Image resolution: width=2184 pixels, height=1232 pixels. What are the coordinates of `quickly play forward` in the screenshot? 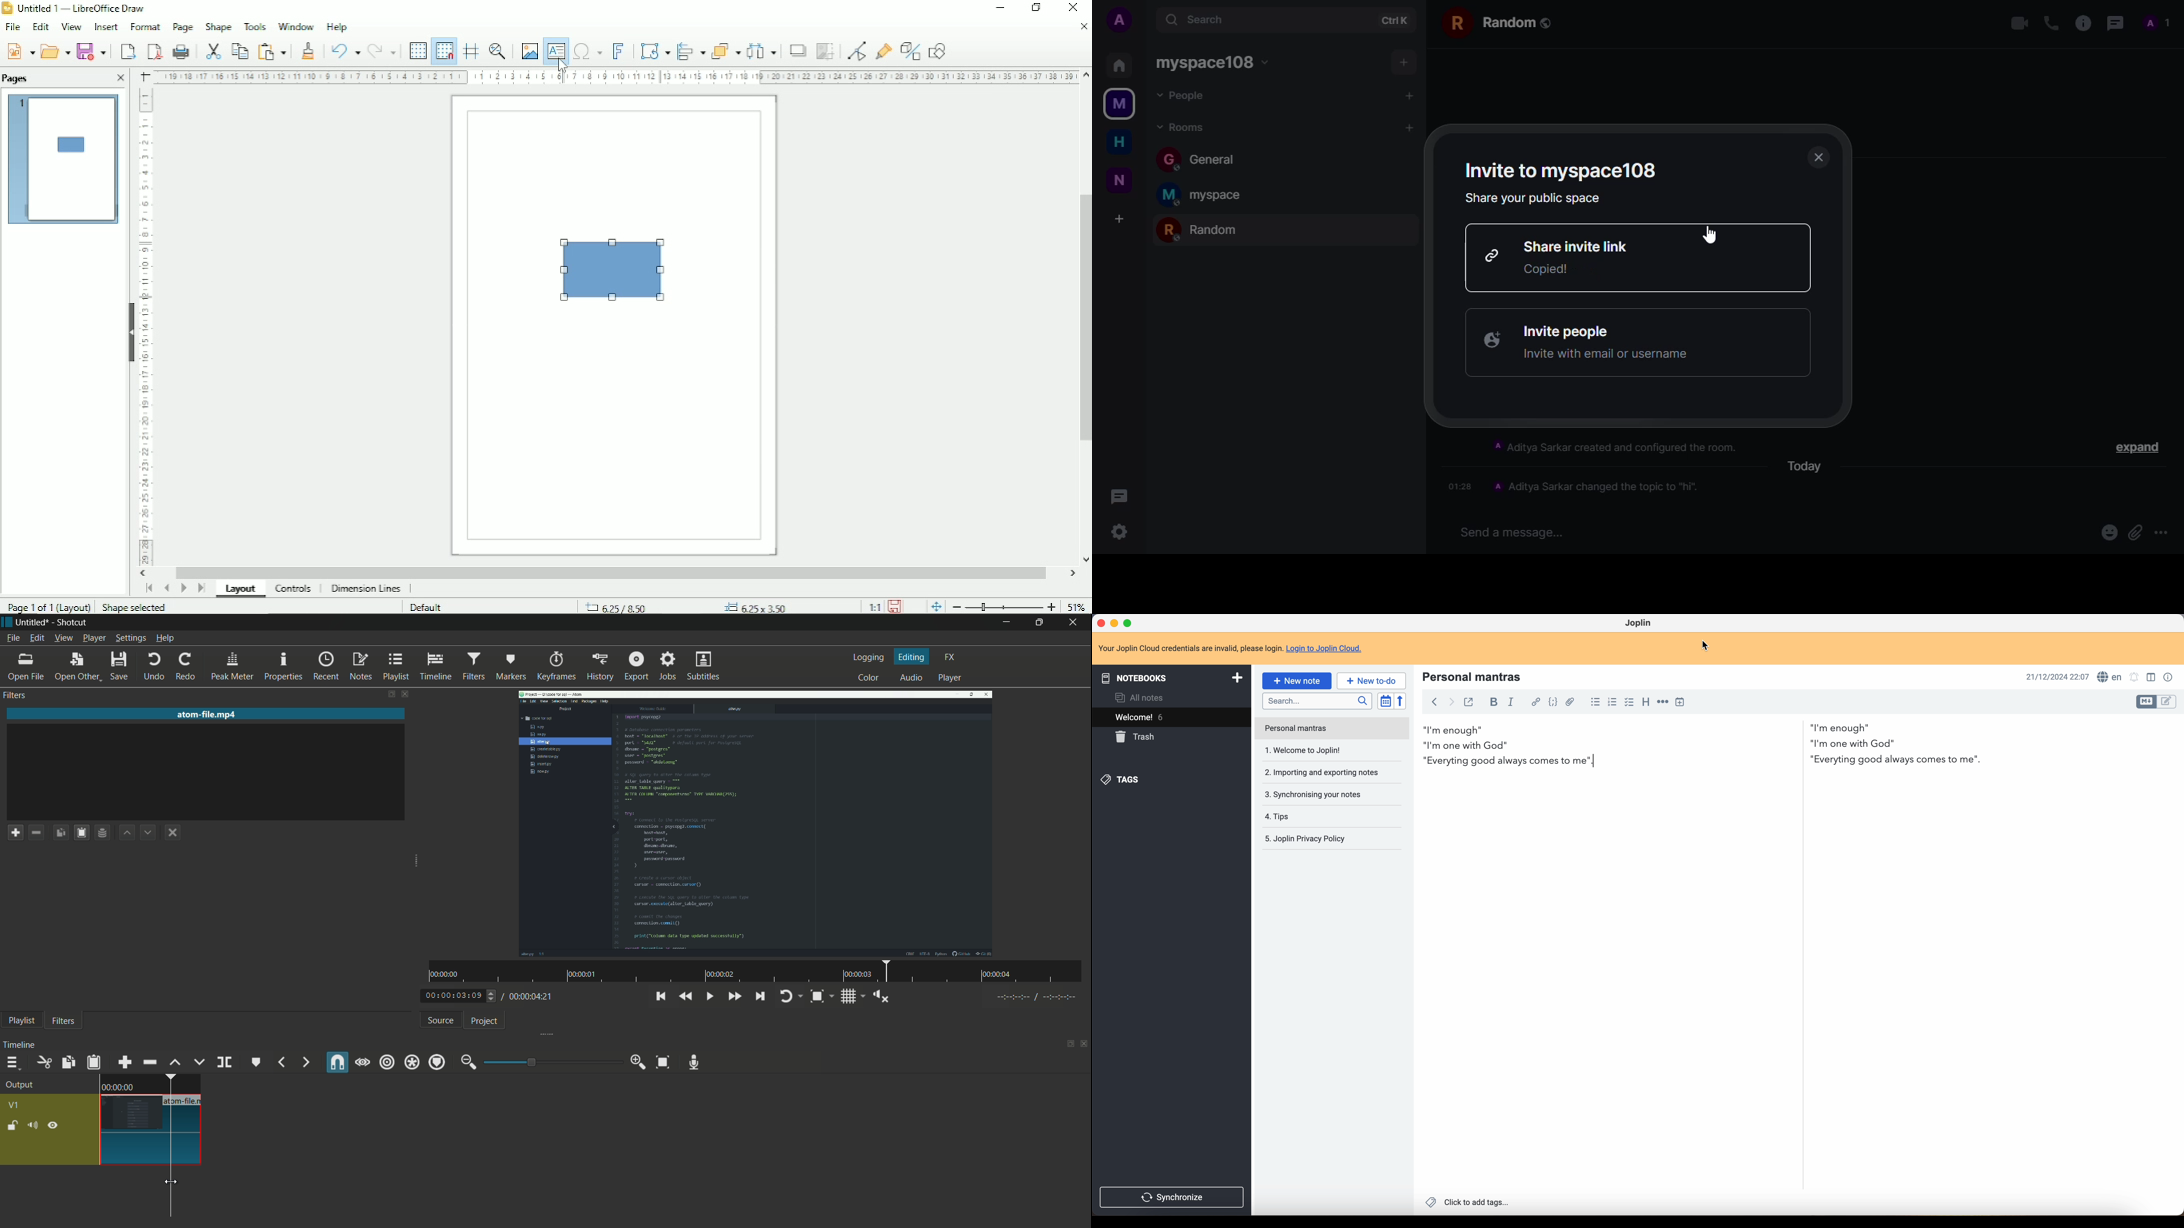 It's located at (734, 997).